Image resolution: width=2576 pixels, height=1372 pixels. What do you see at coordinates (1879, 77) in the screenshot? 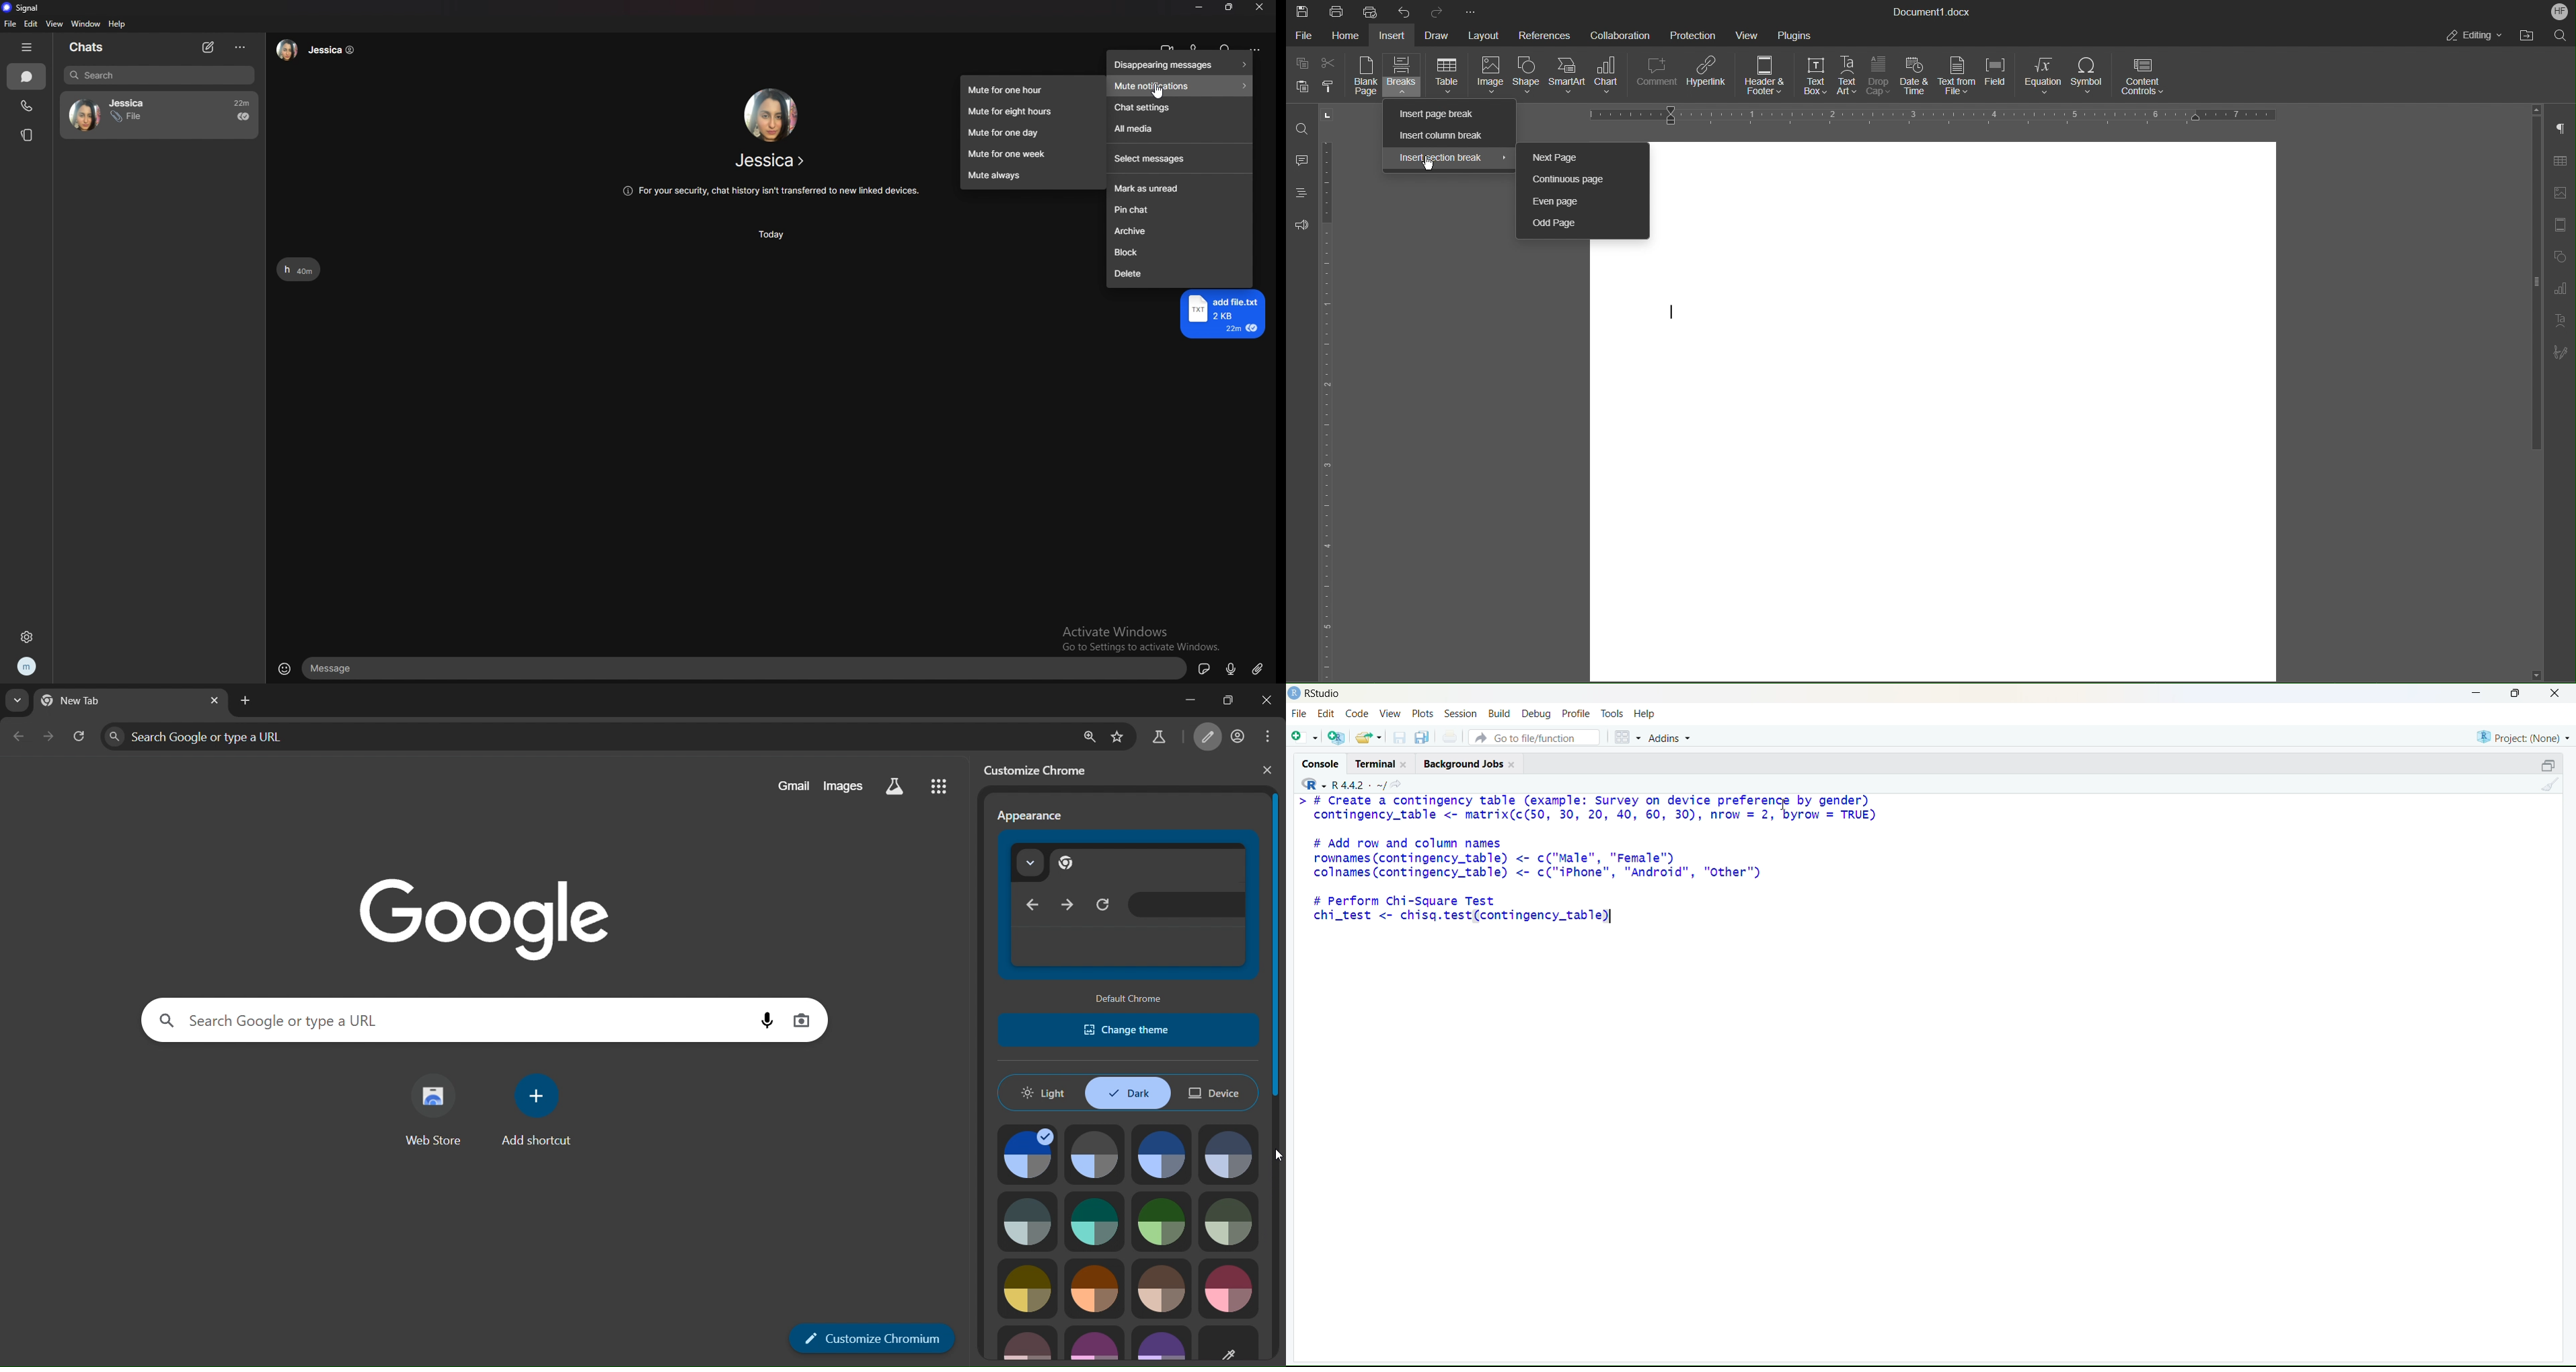
I see `Drop Cap` at bounding box center [1879, 77].